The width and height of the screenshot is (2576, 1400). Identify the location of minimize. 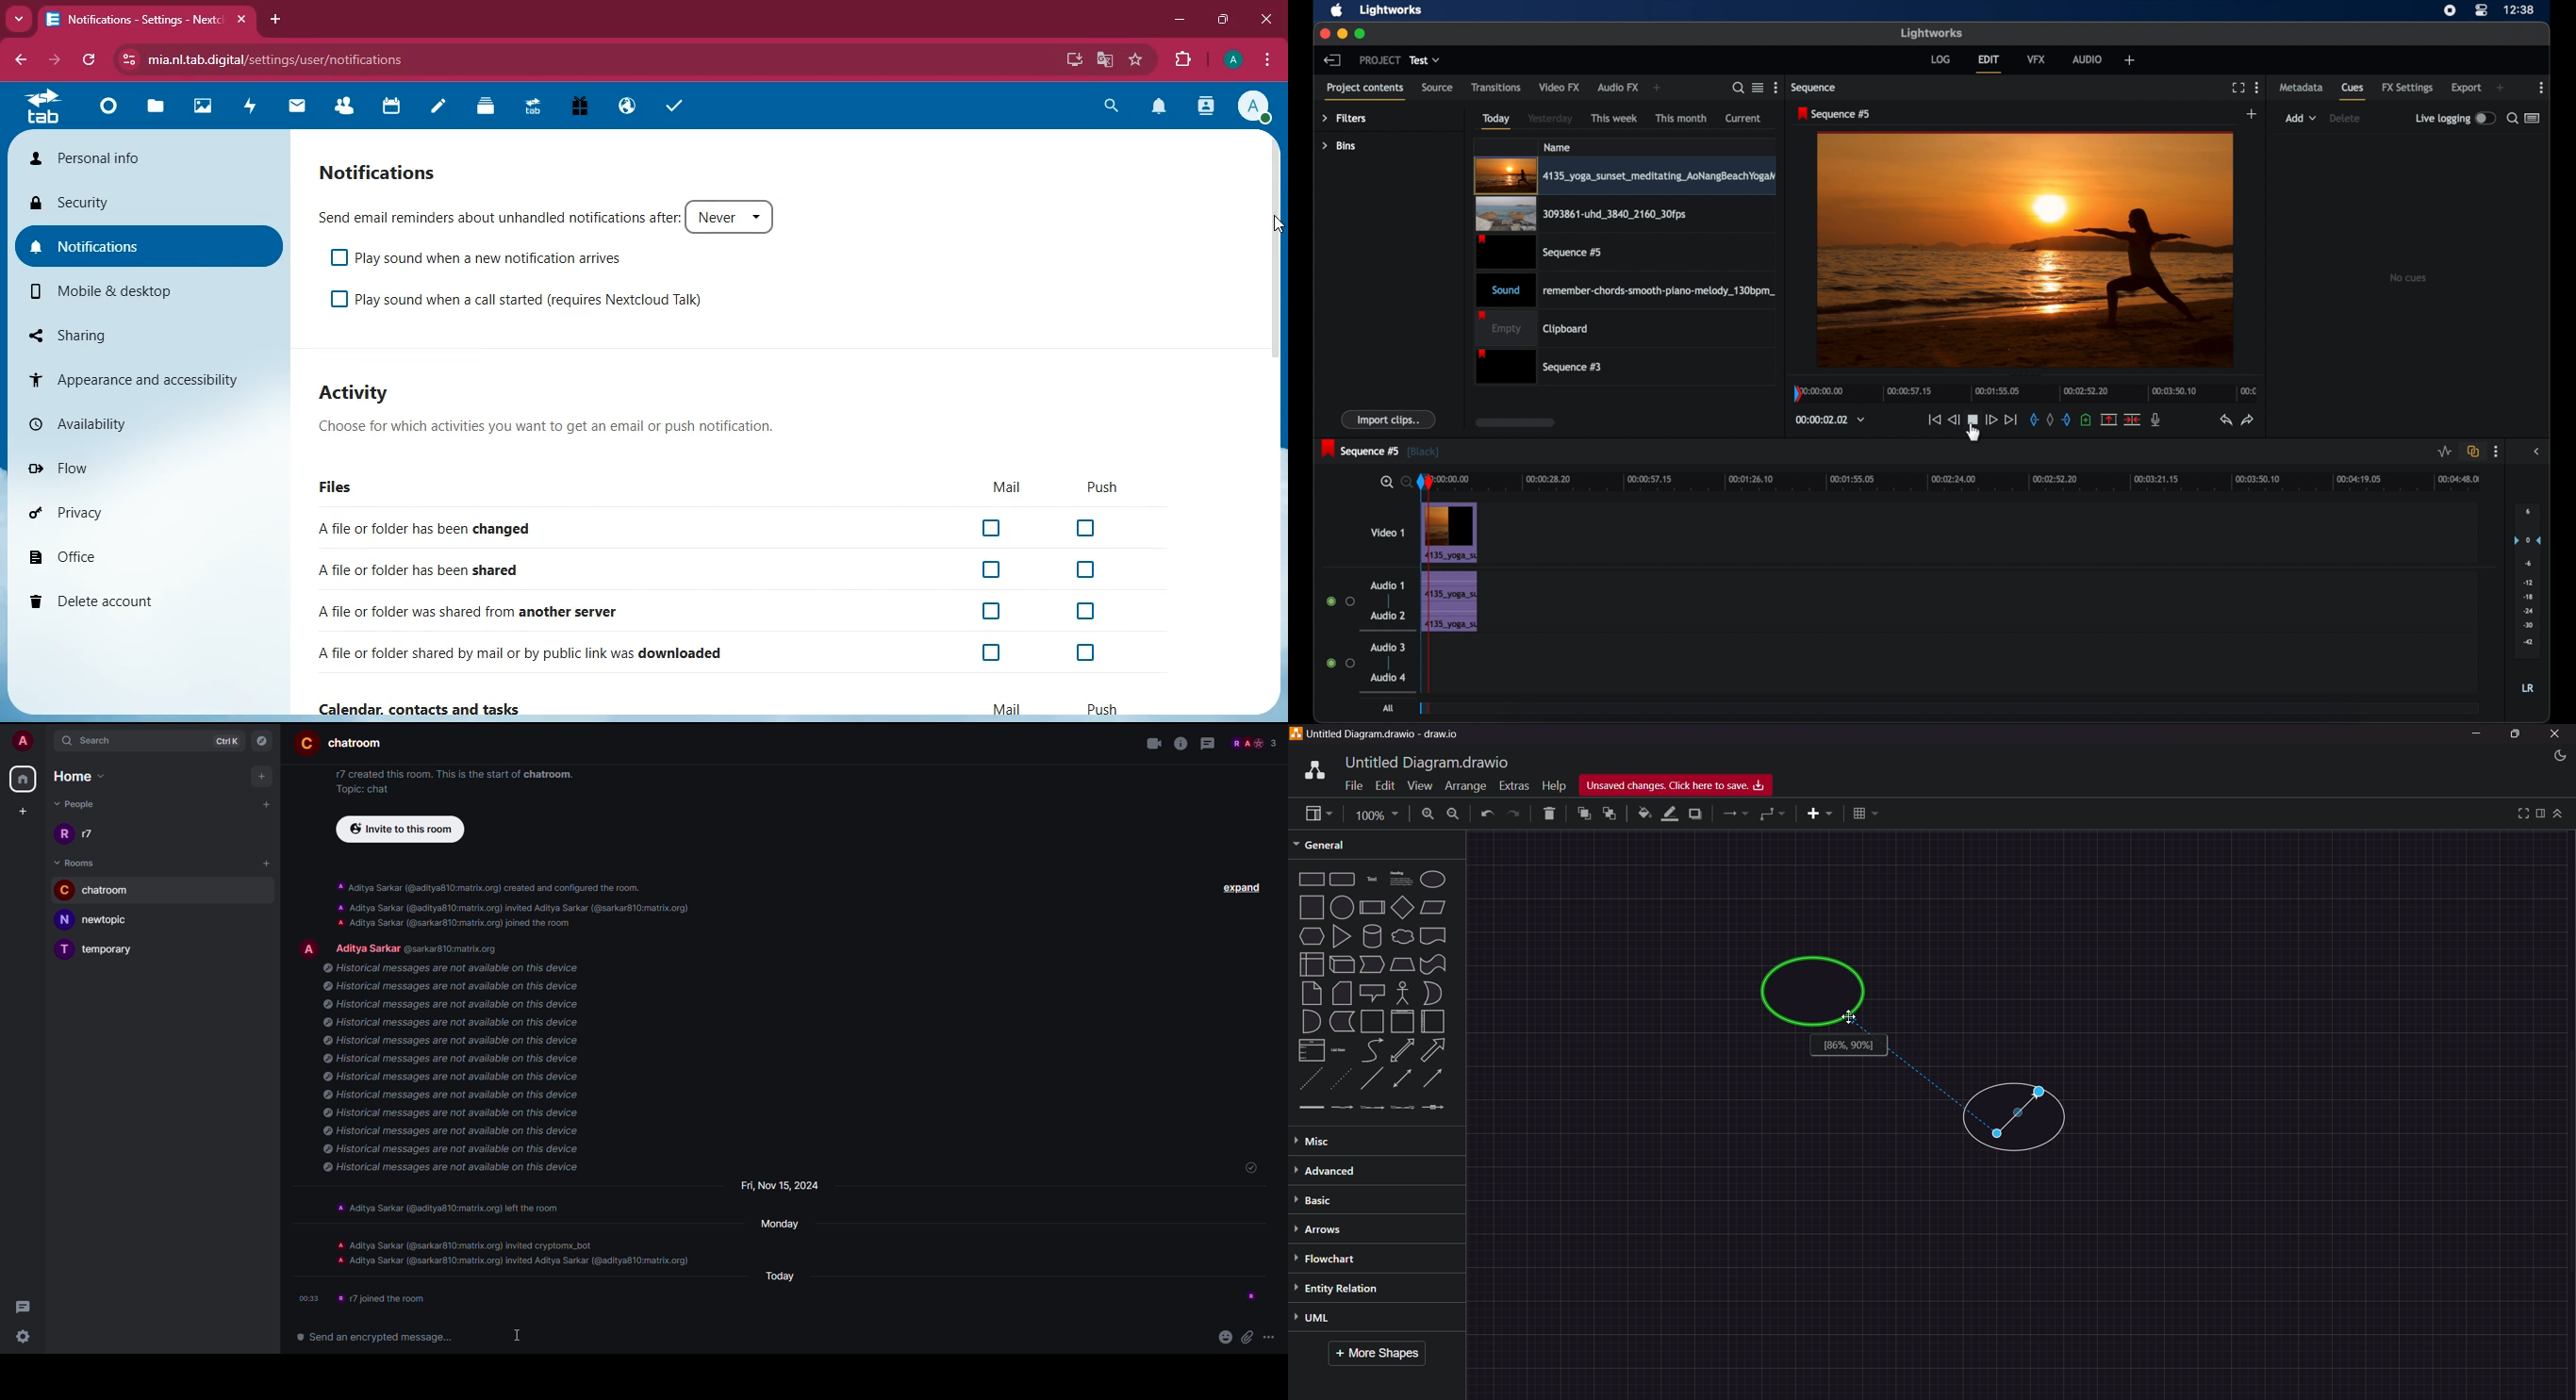
(1179, 21).